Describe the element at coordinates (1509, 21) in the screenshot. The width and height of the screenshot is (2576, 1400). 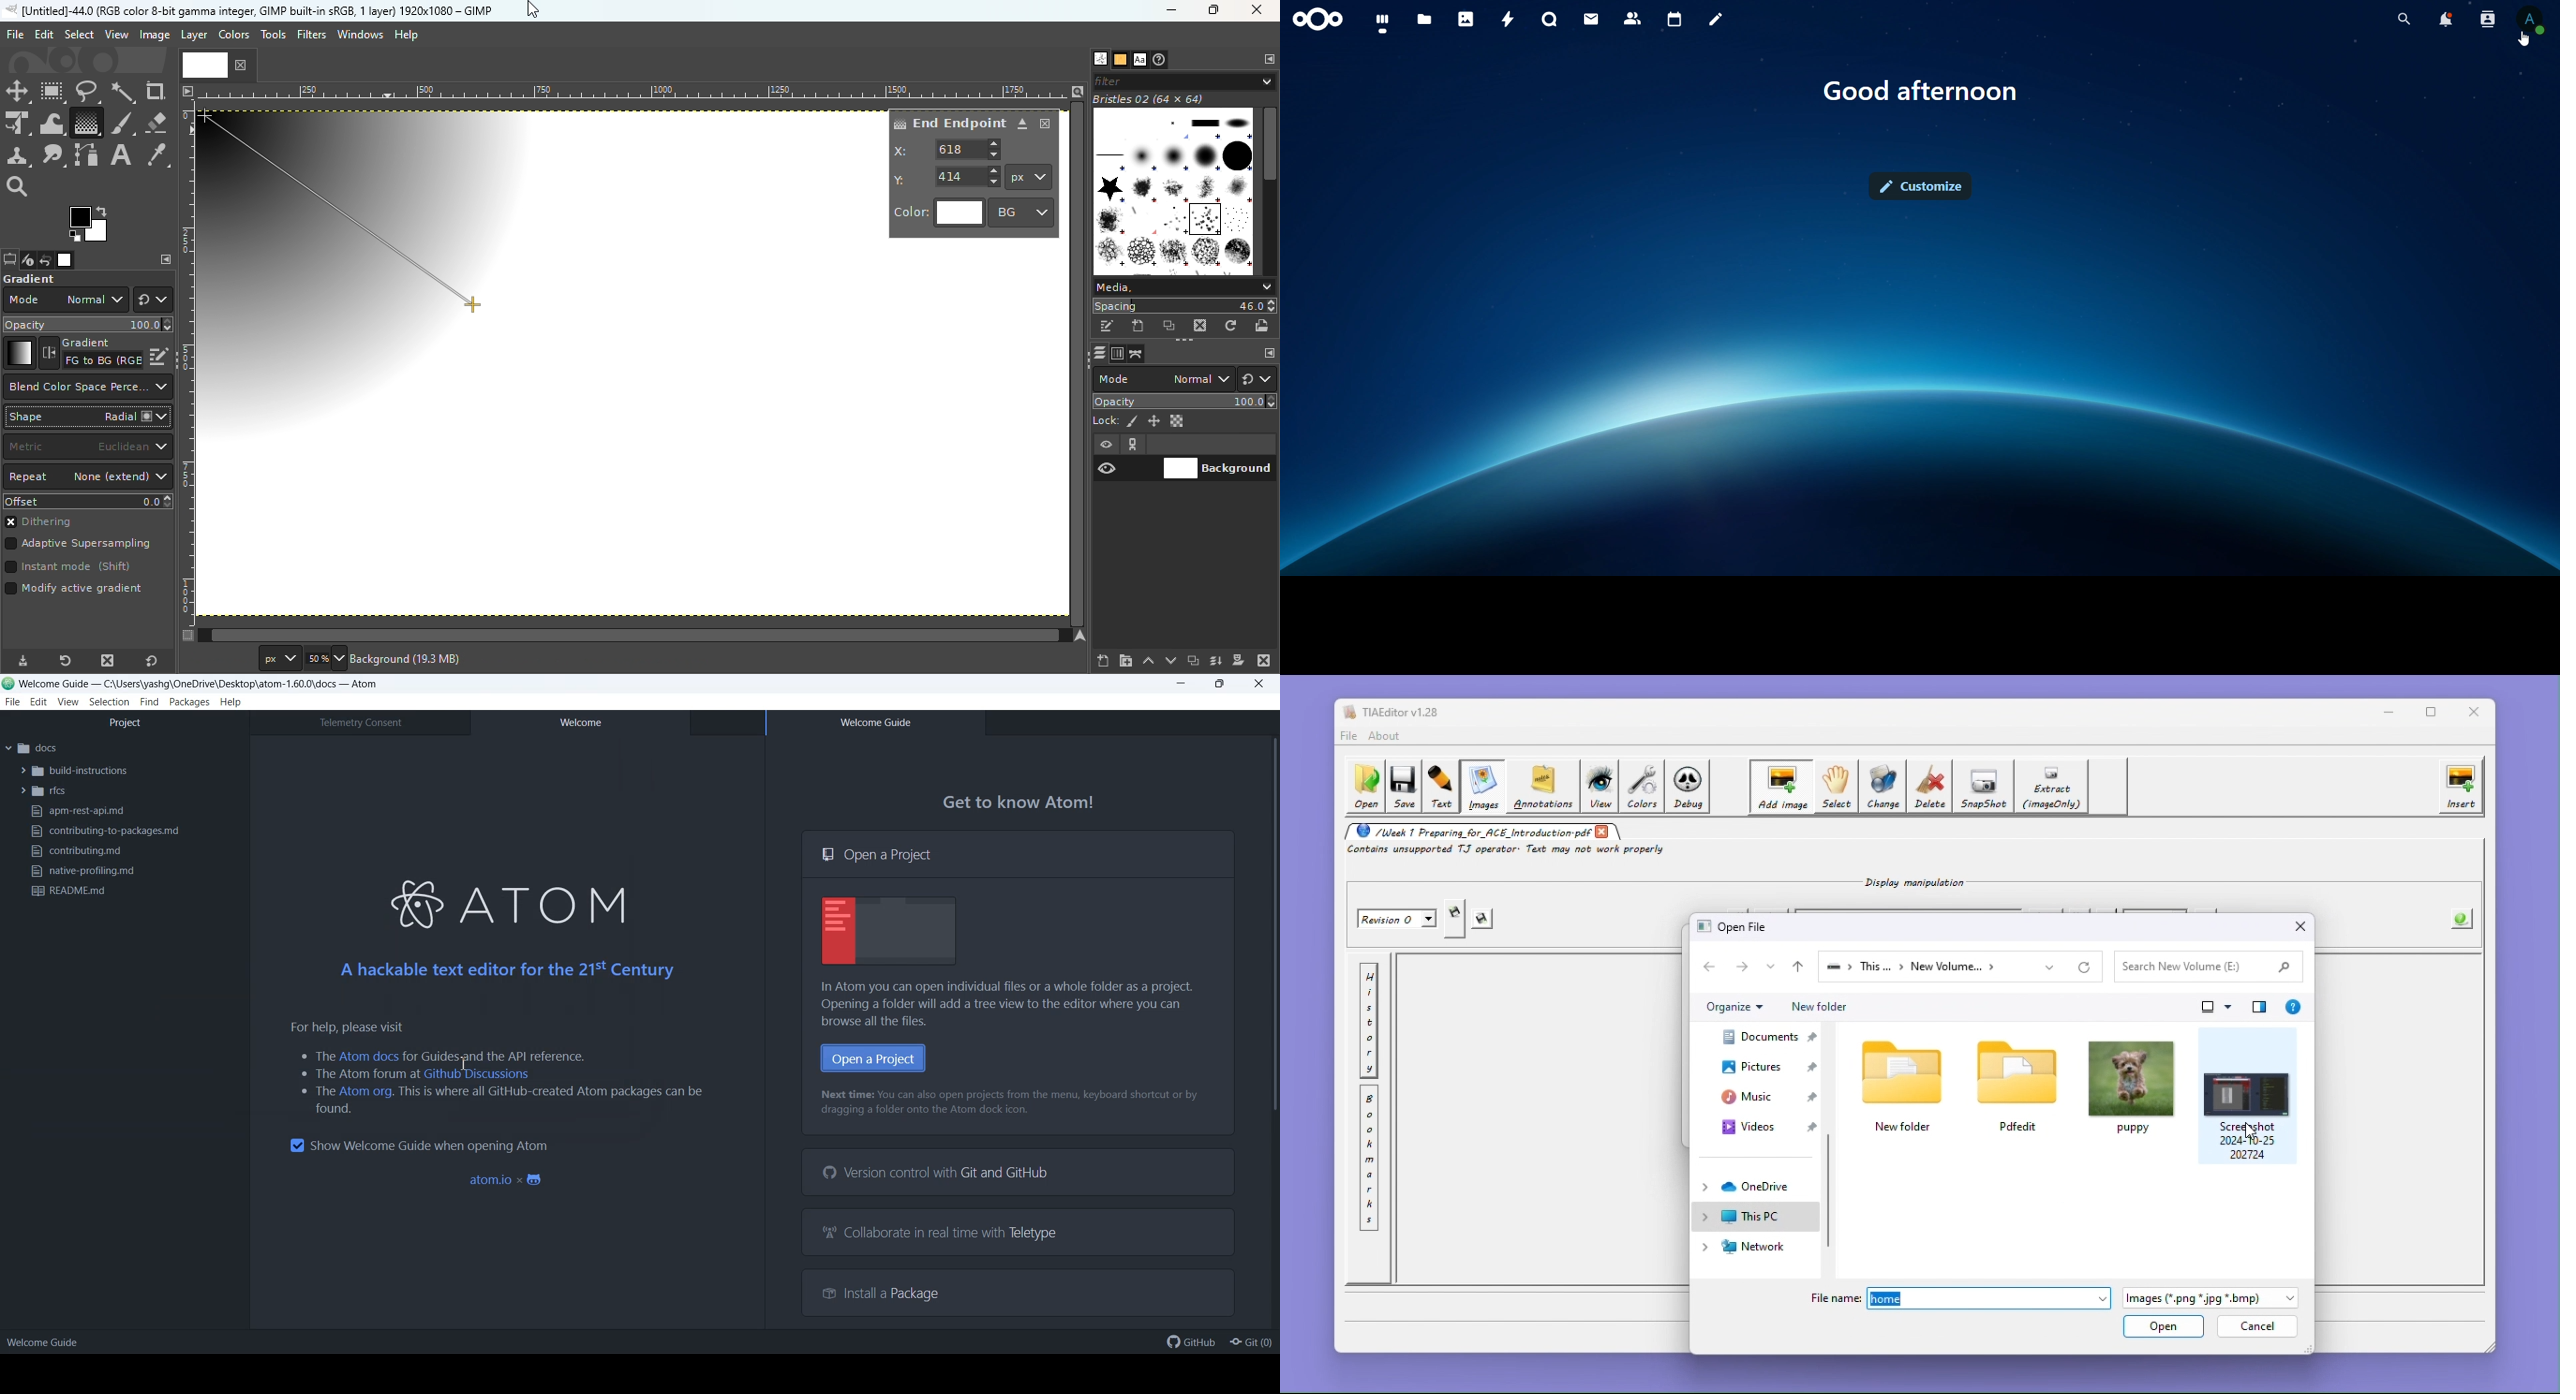
I see `activity` at that location.